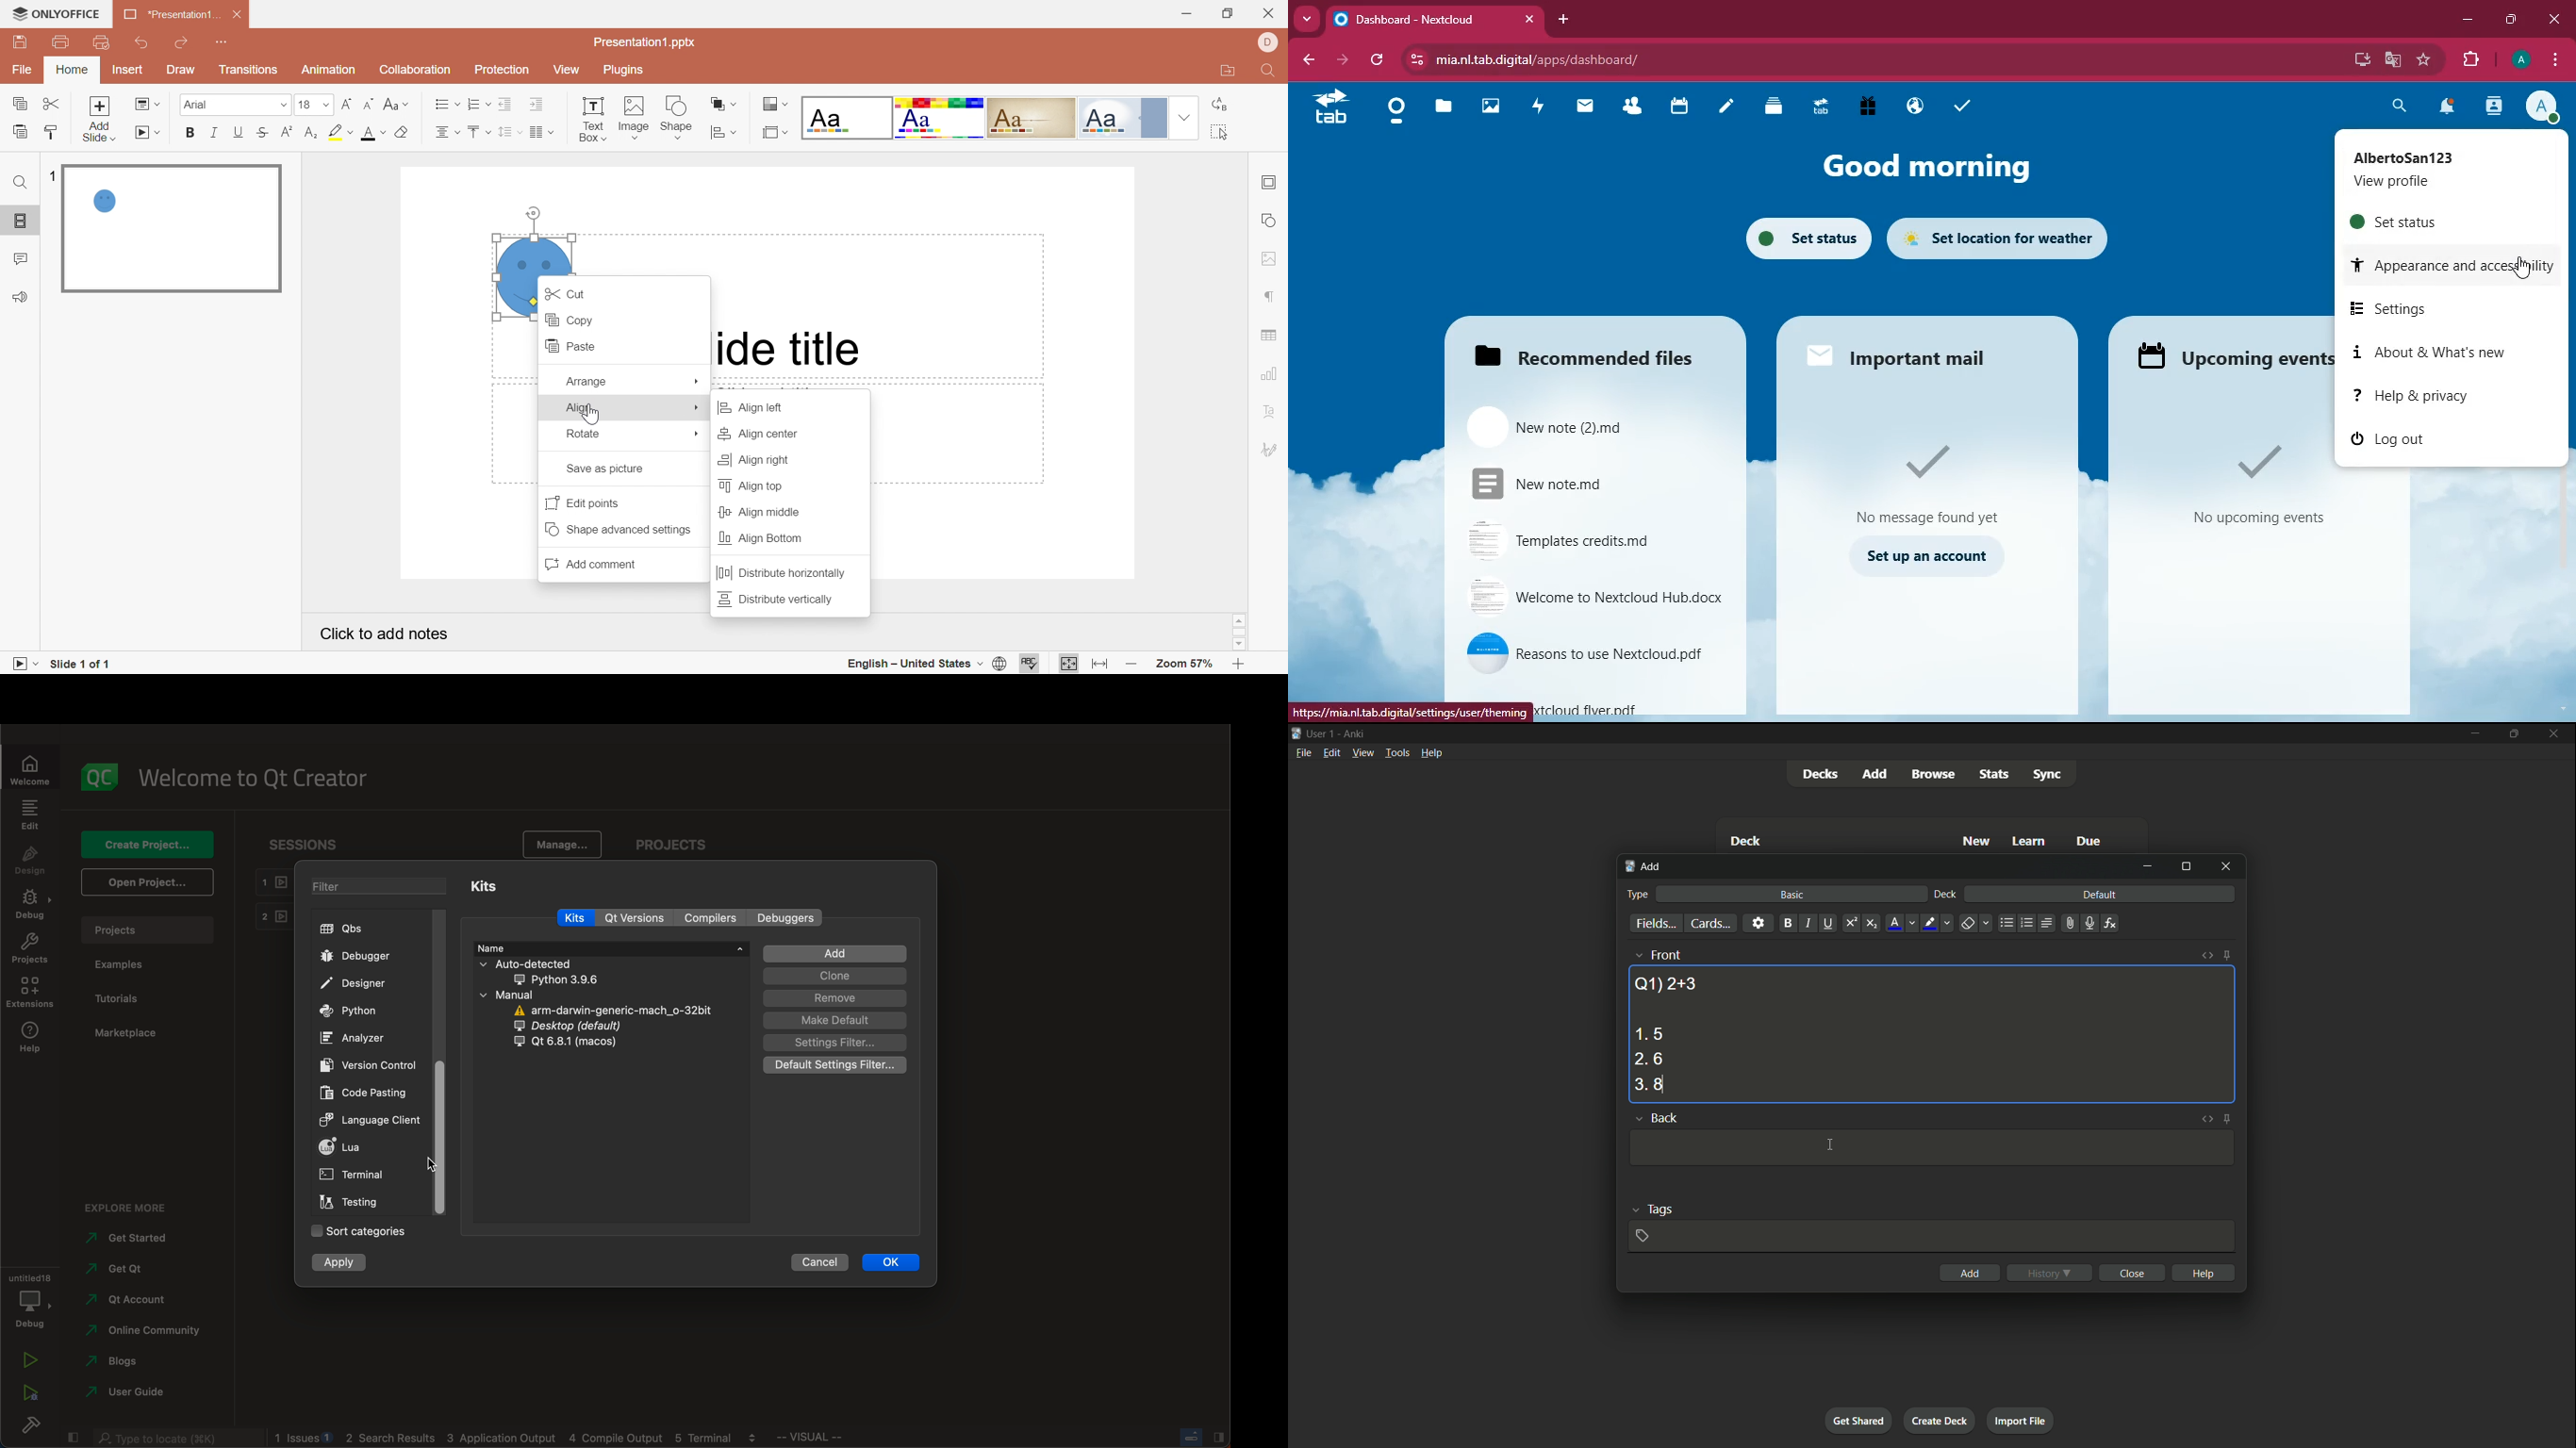 This screenshot has height=1456, width=2576. What do you see at coordinates (1443, 108) in the screenshot?
I see `files` at bounding box center [1443, 108].